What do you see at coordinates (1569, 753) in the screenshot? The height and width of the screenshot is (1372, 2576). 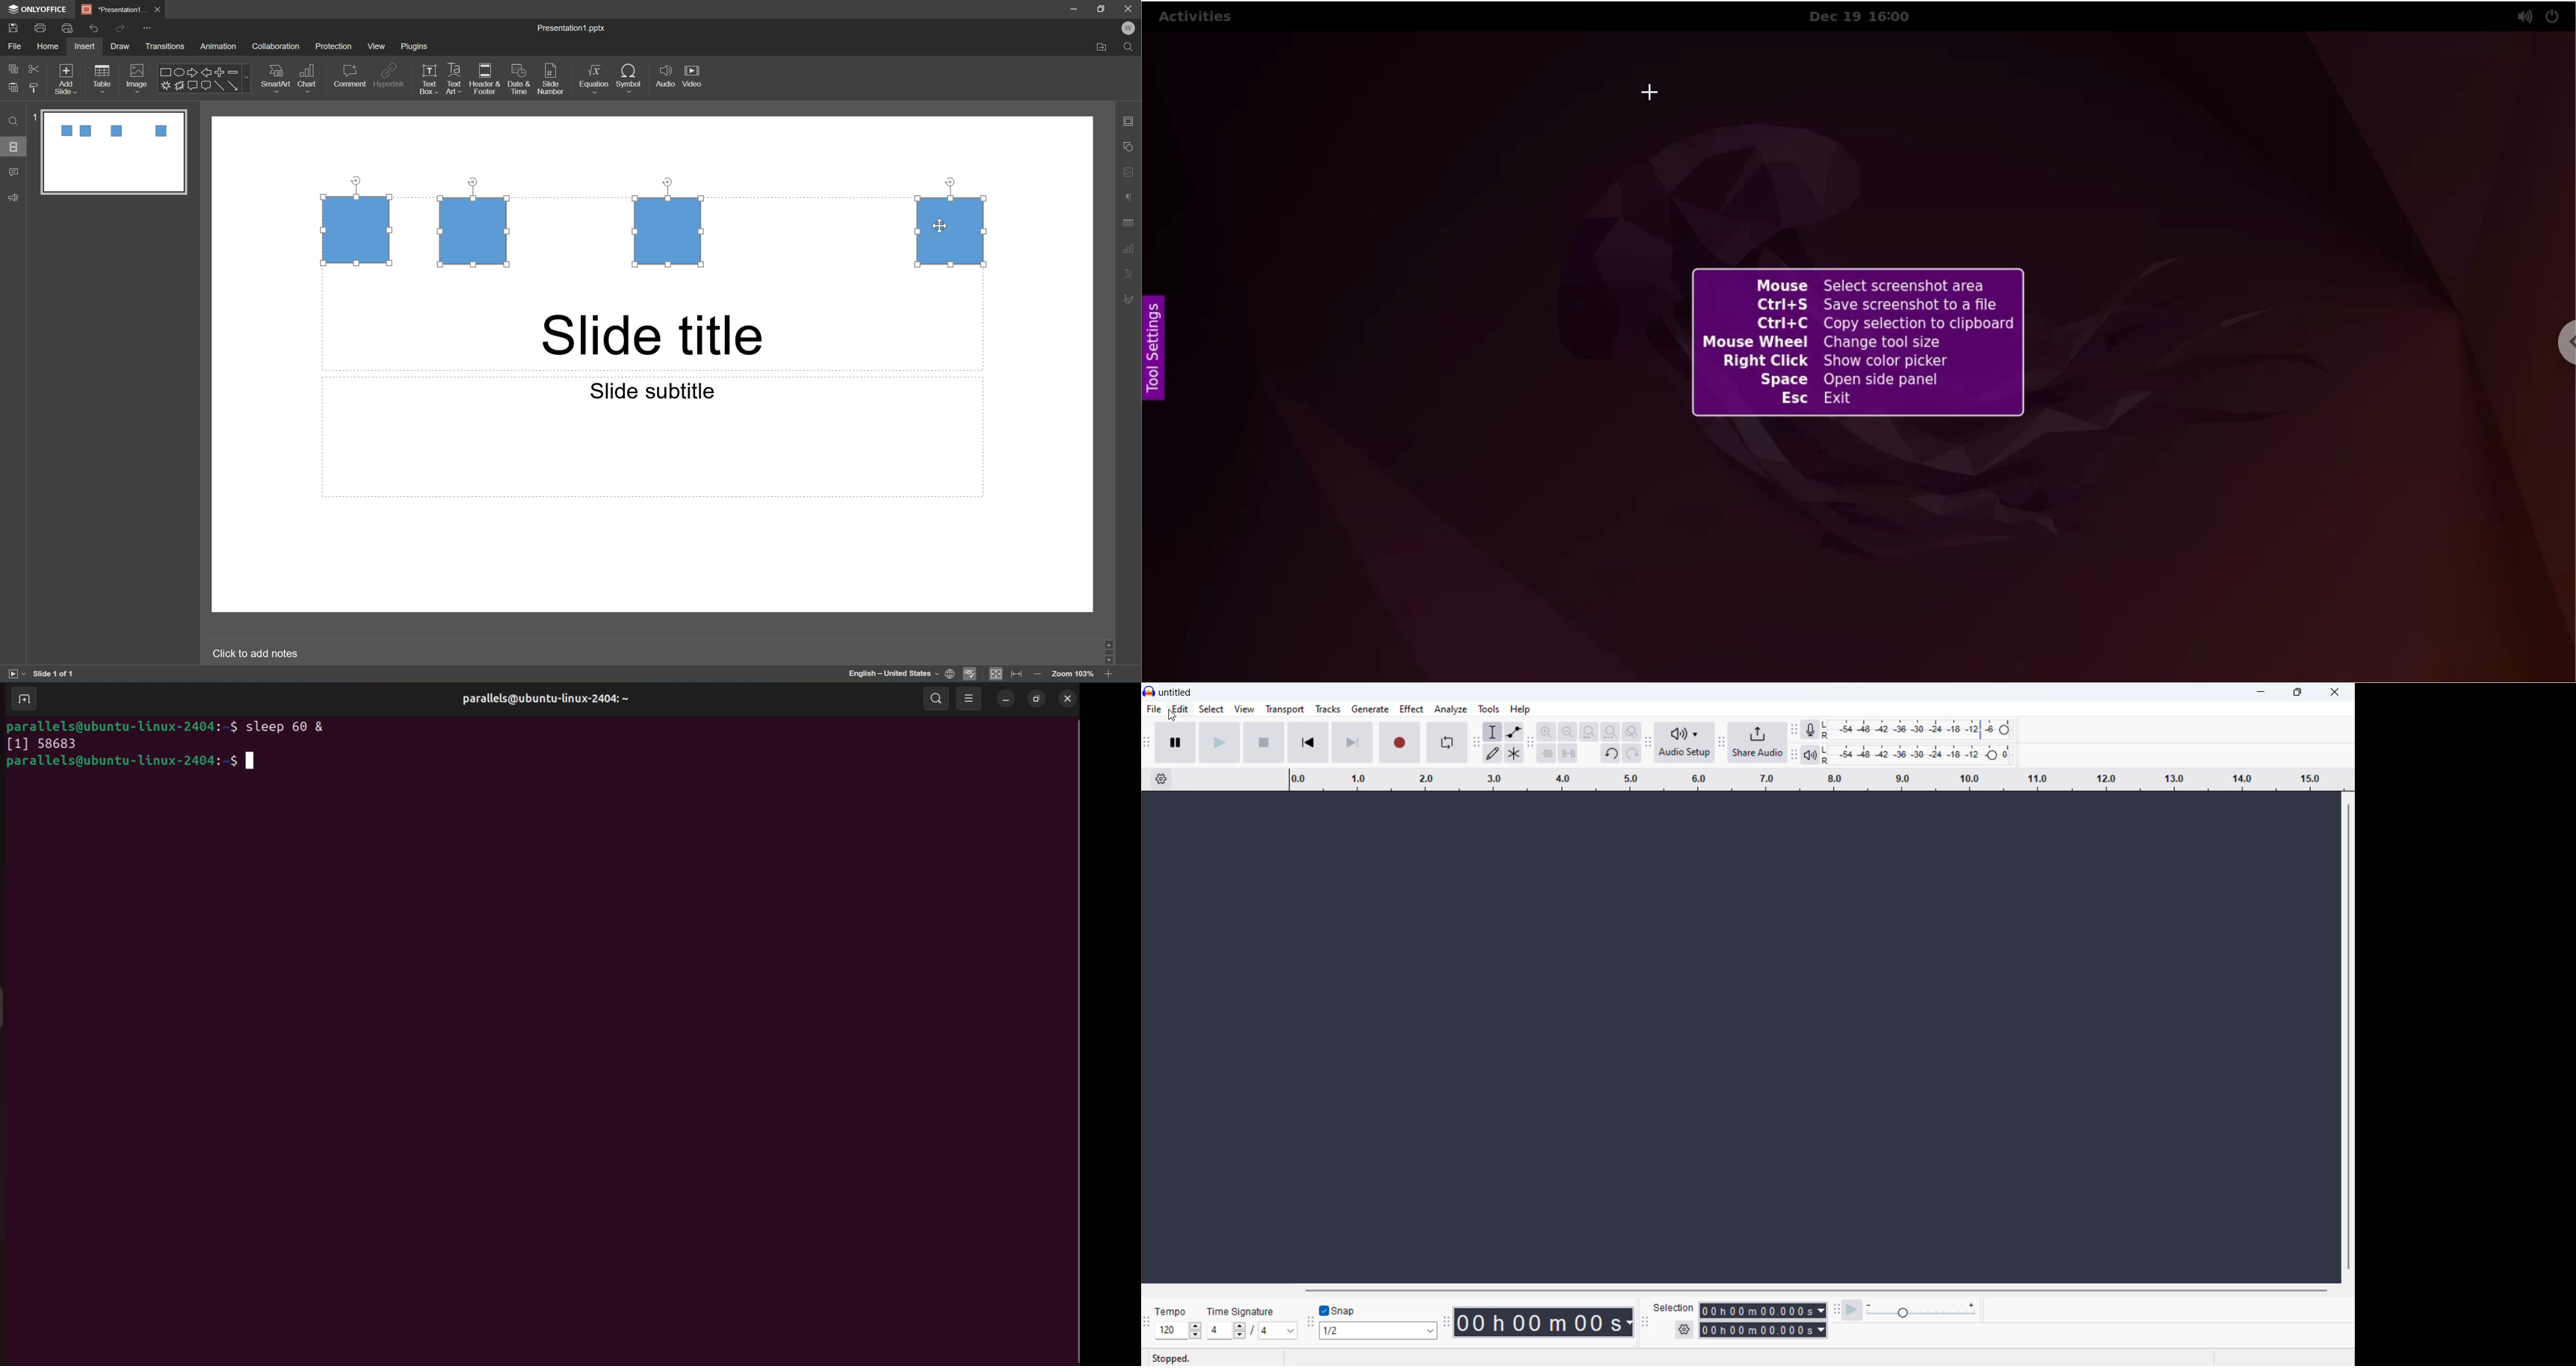 I see `silence audio selection` at bounding box center [1569, 753].